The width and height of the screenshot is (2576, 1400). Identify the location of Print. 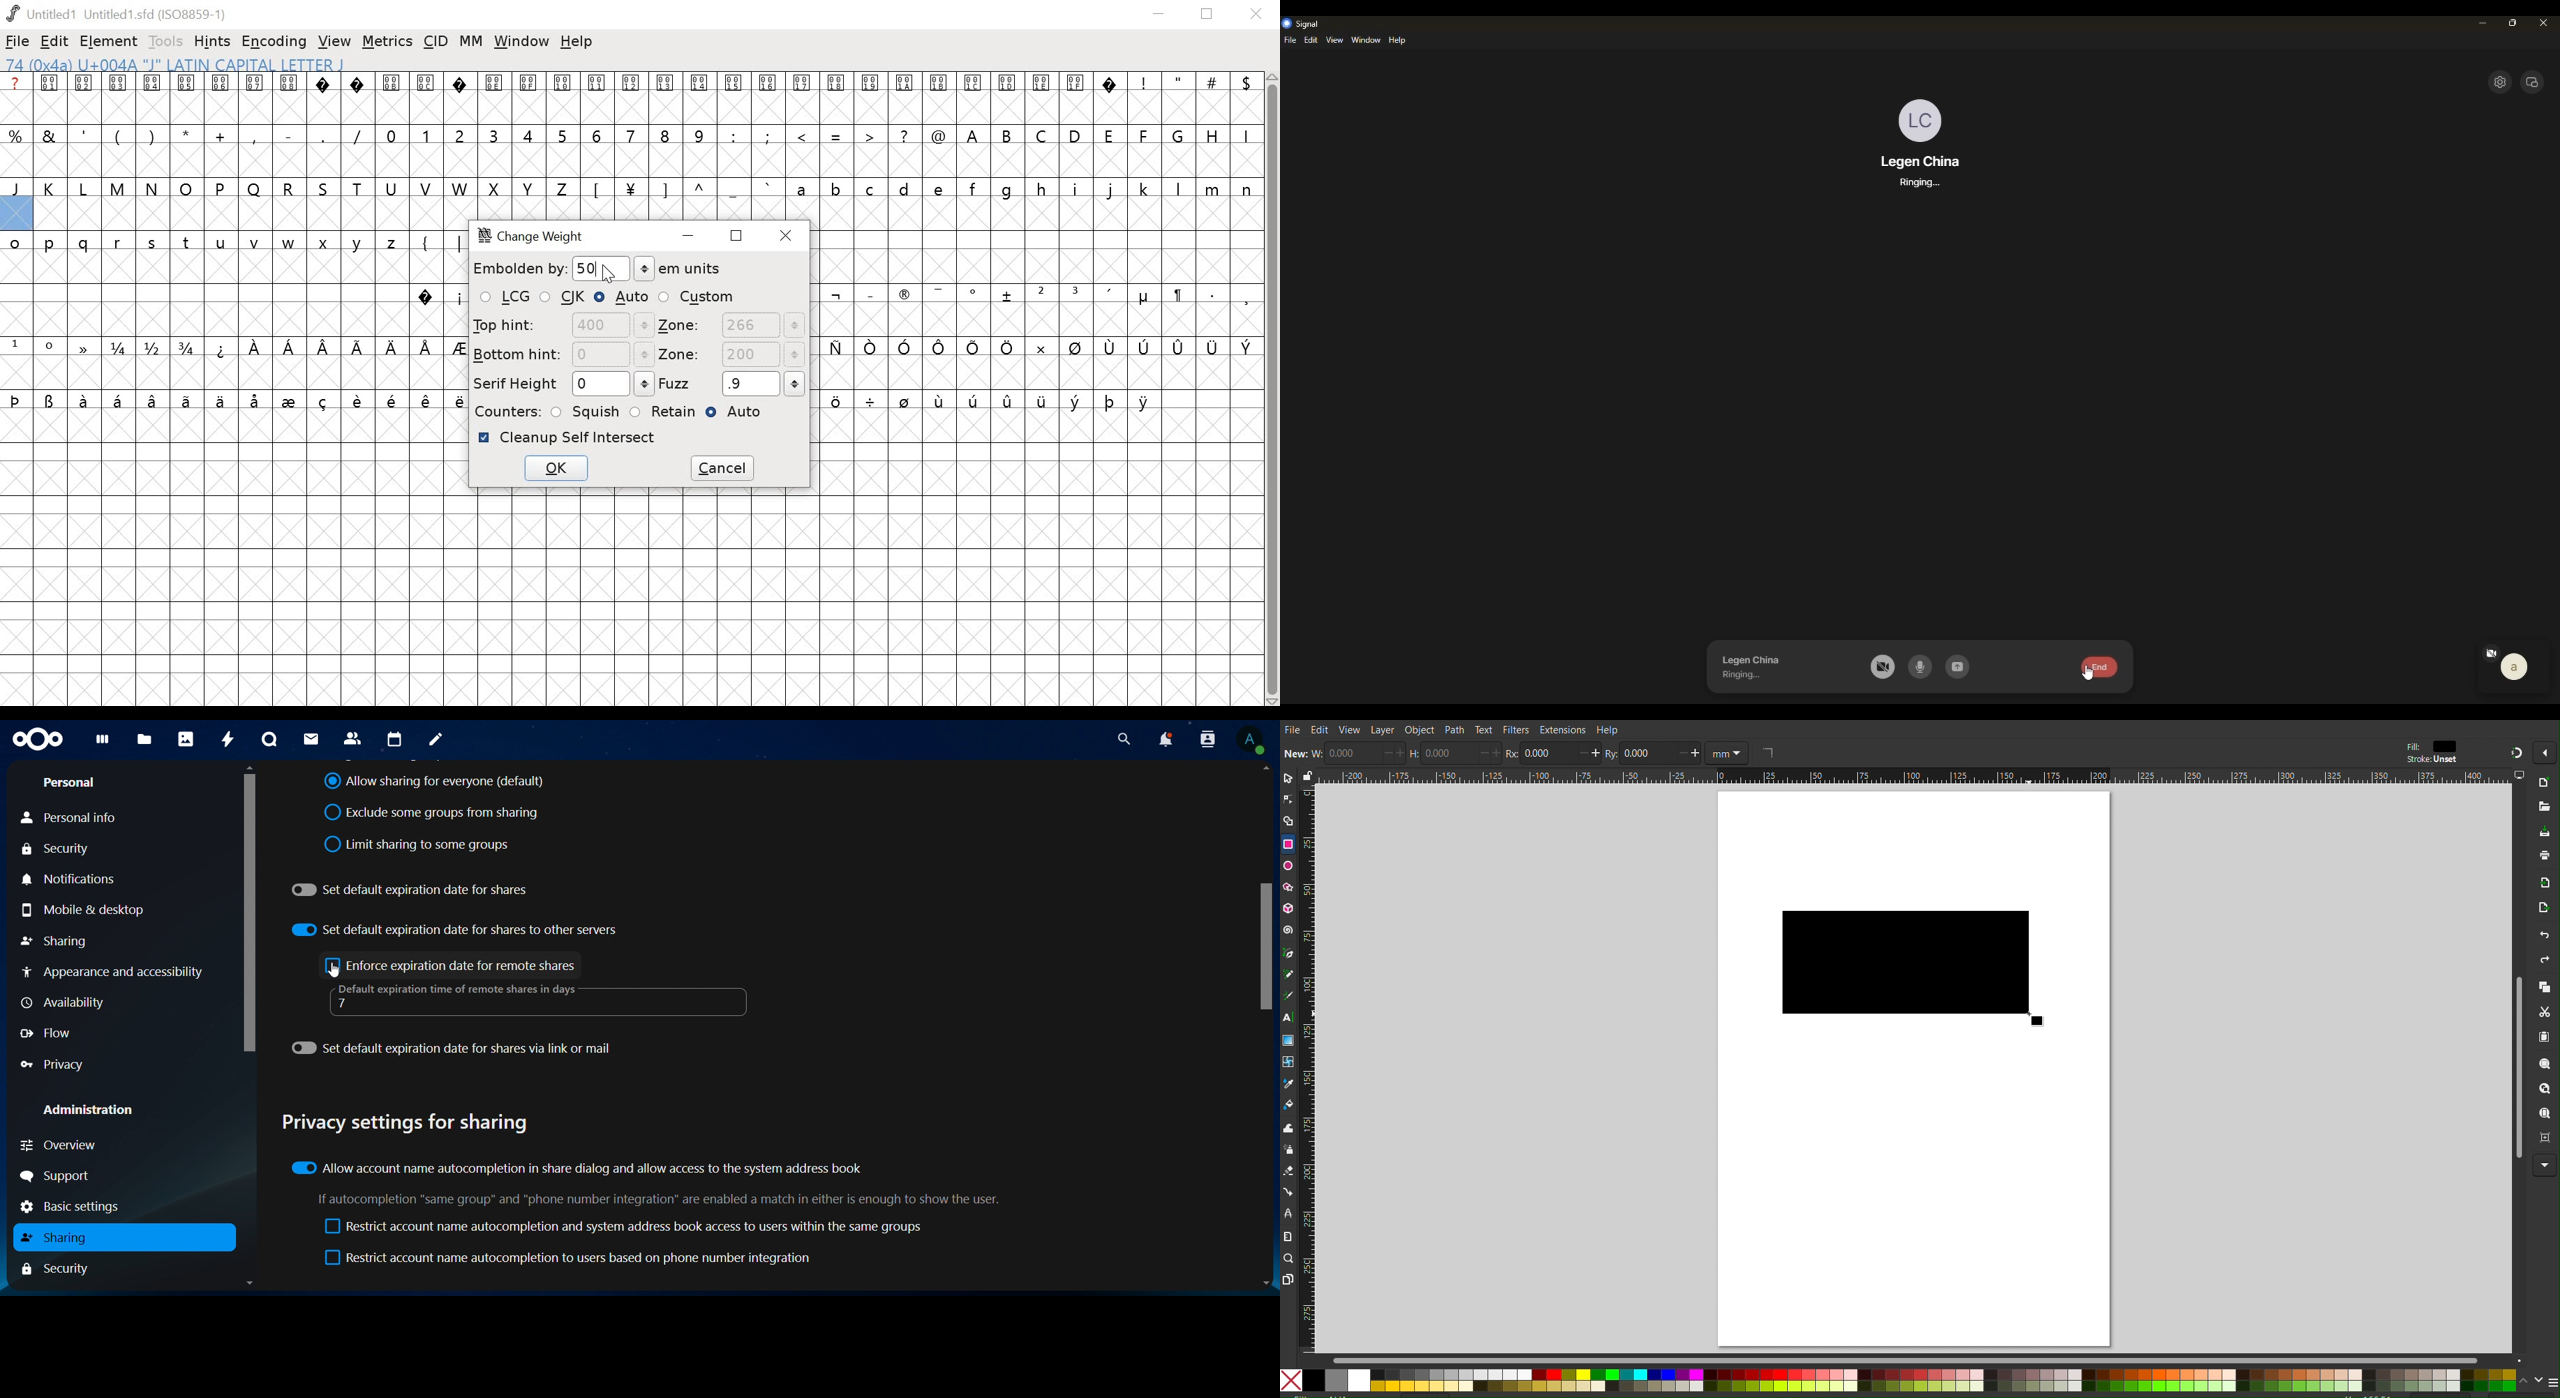
(2541, 859).